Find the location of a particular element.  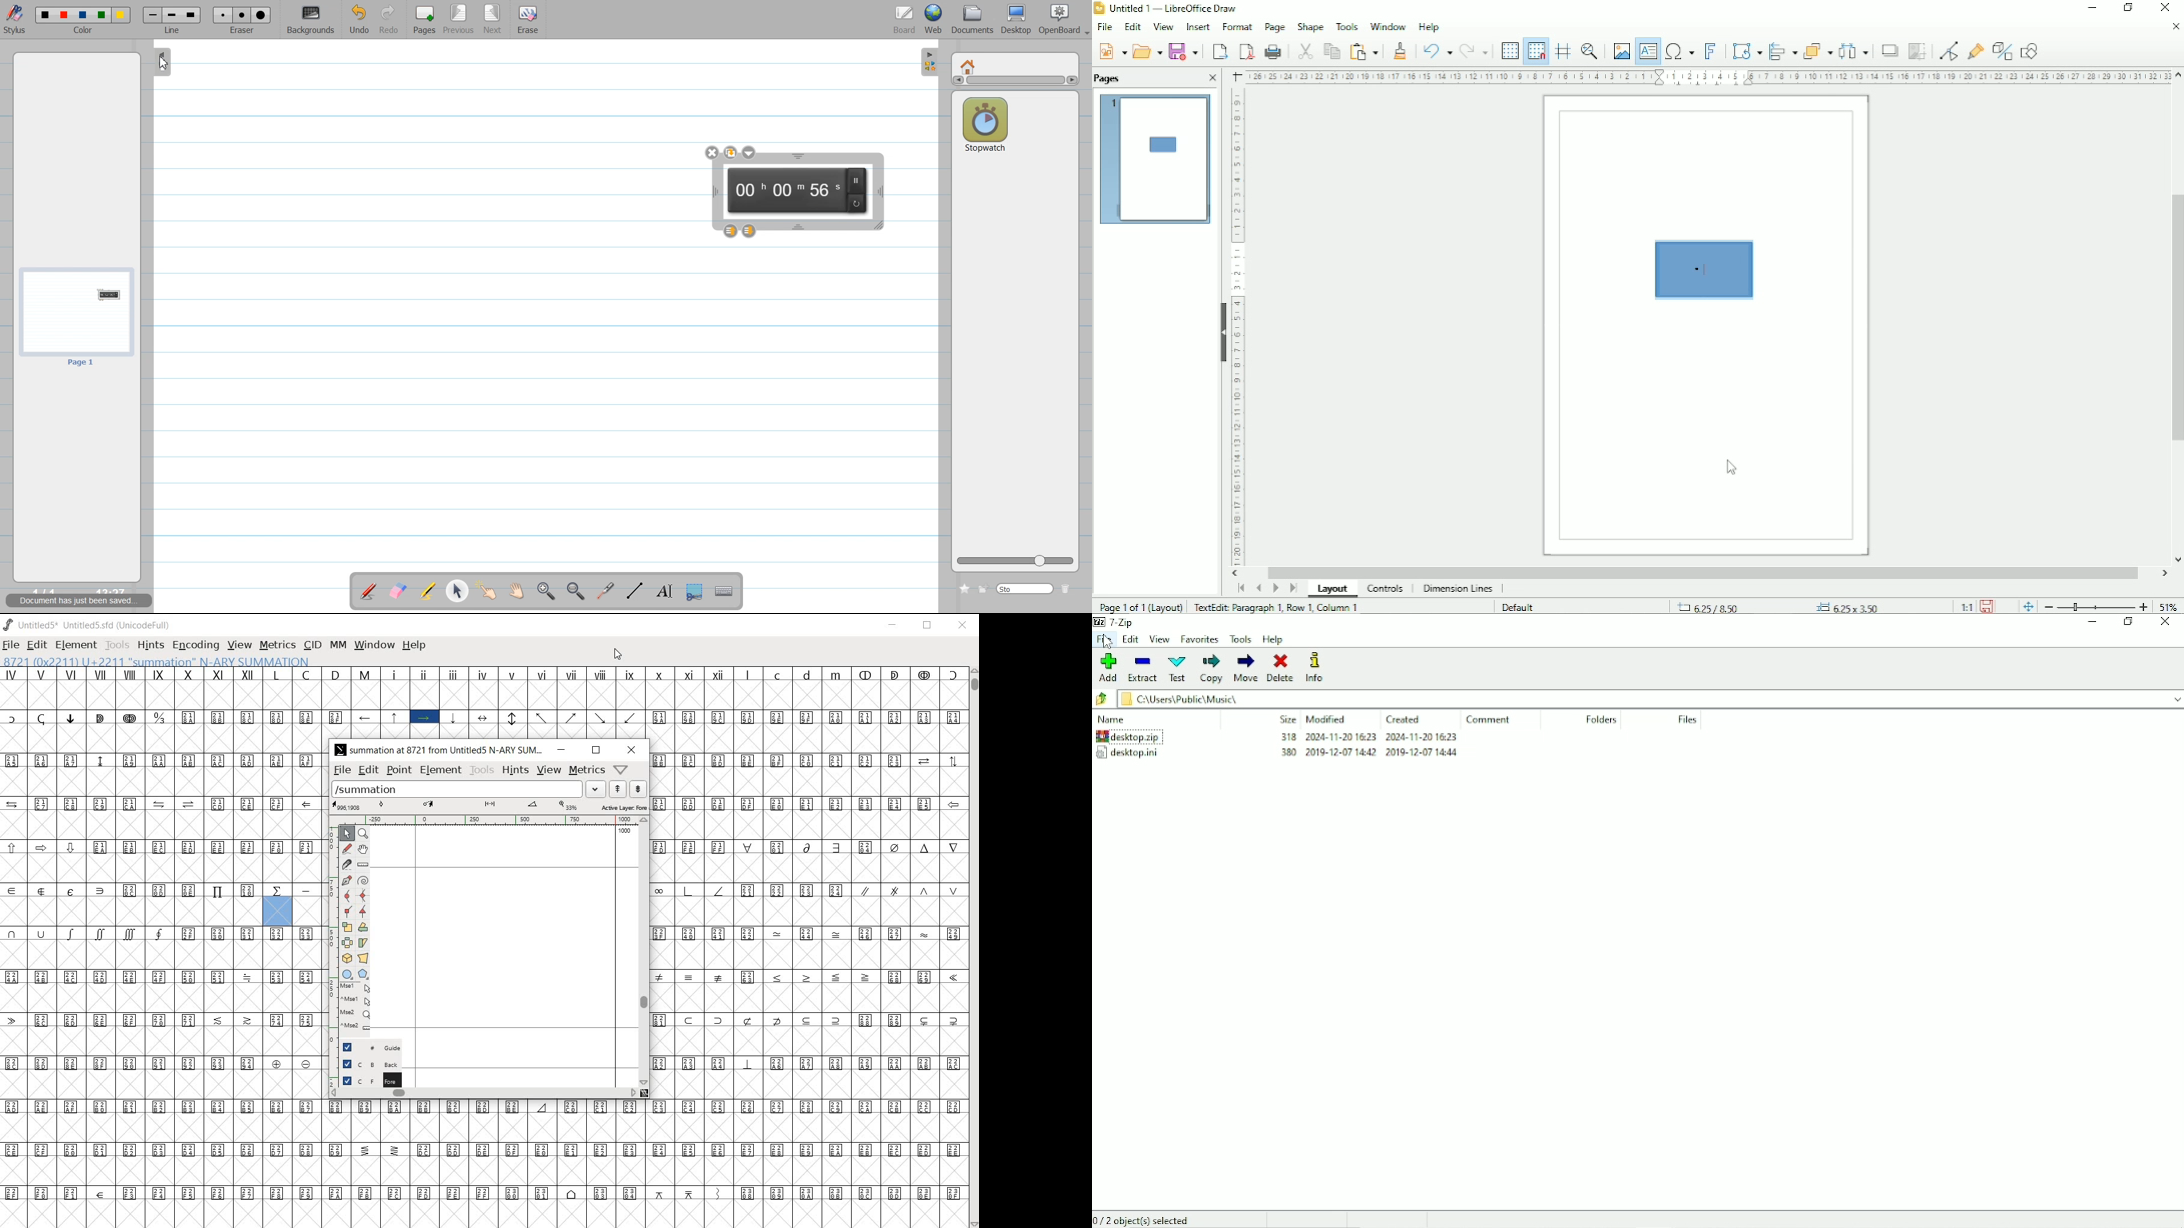

View is located at coordinates (1159, 640).